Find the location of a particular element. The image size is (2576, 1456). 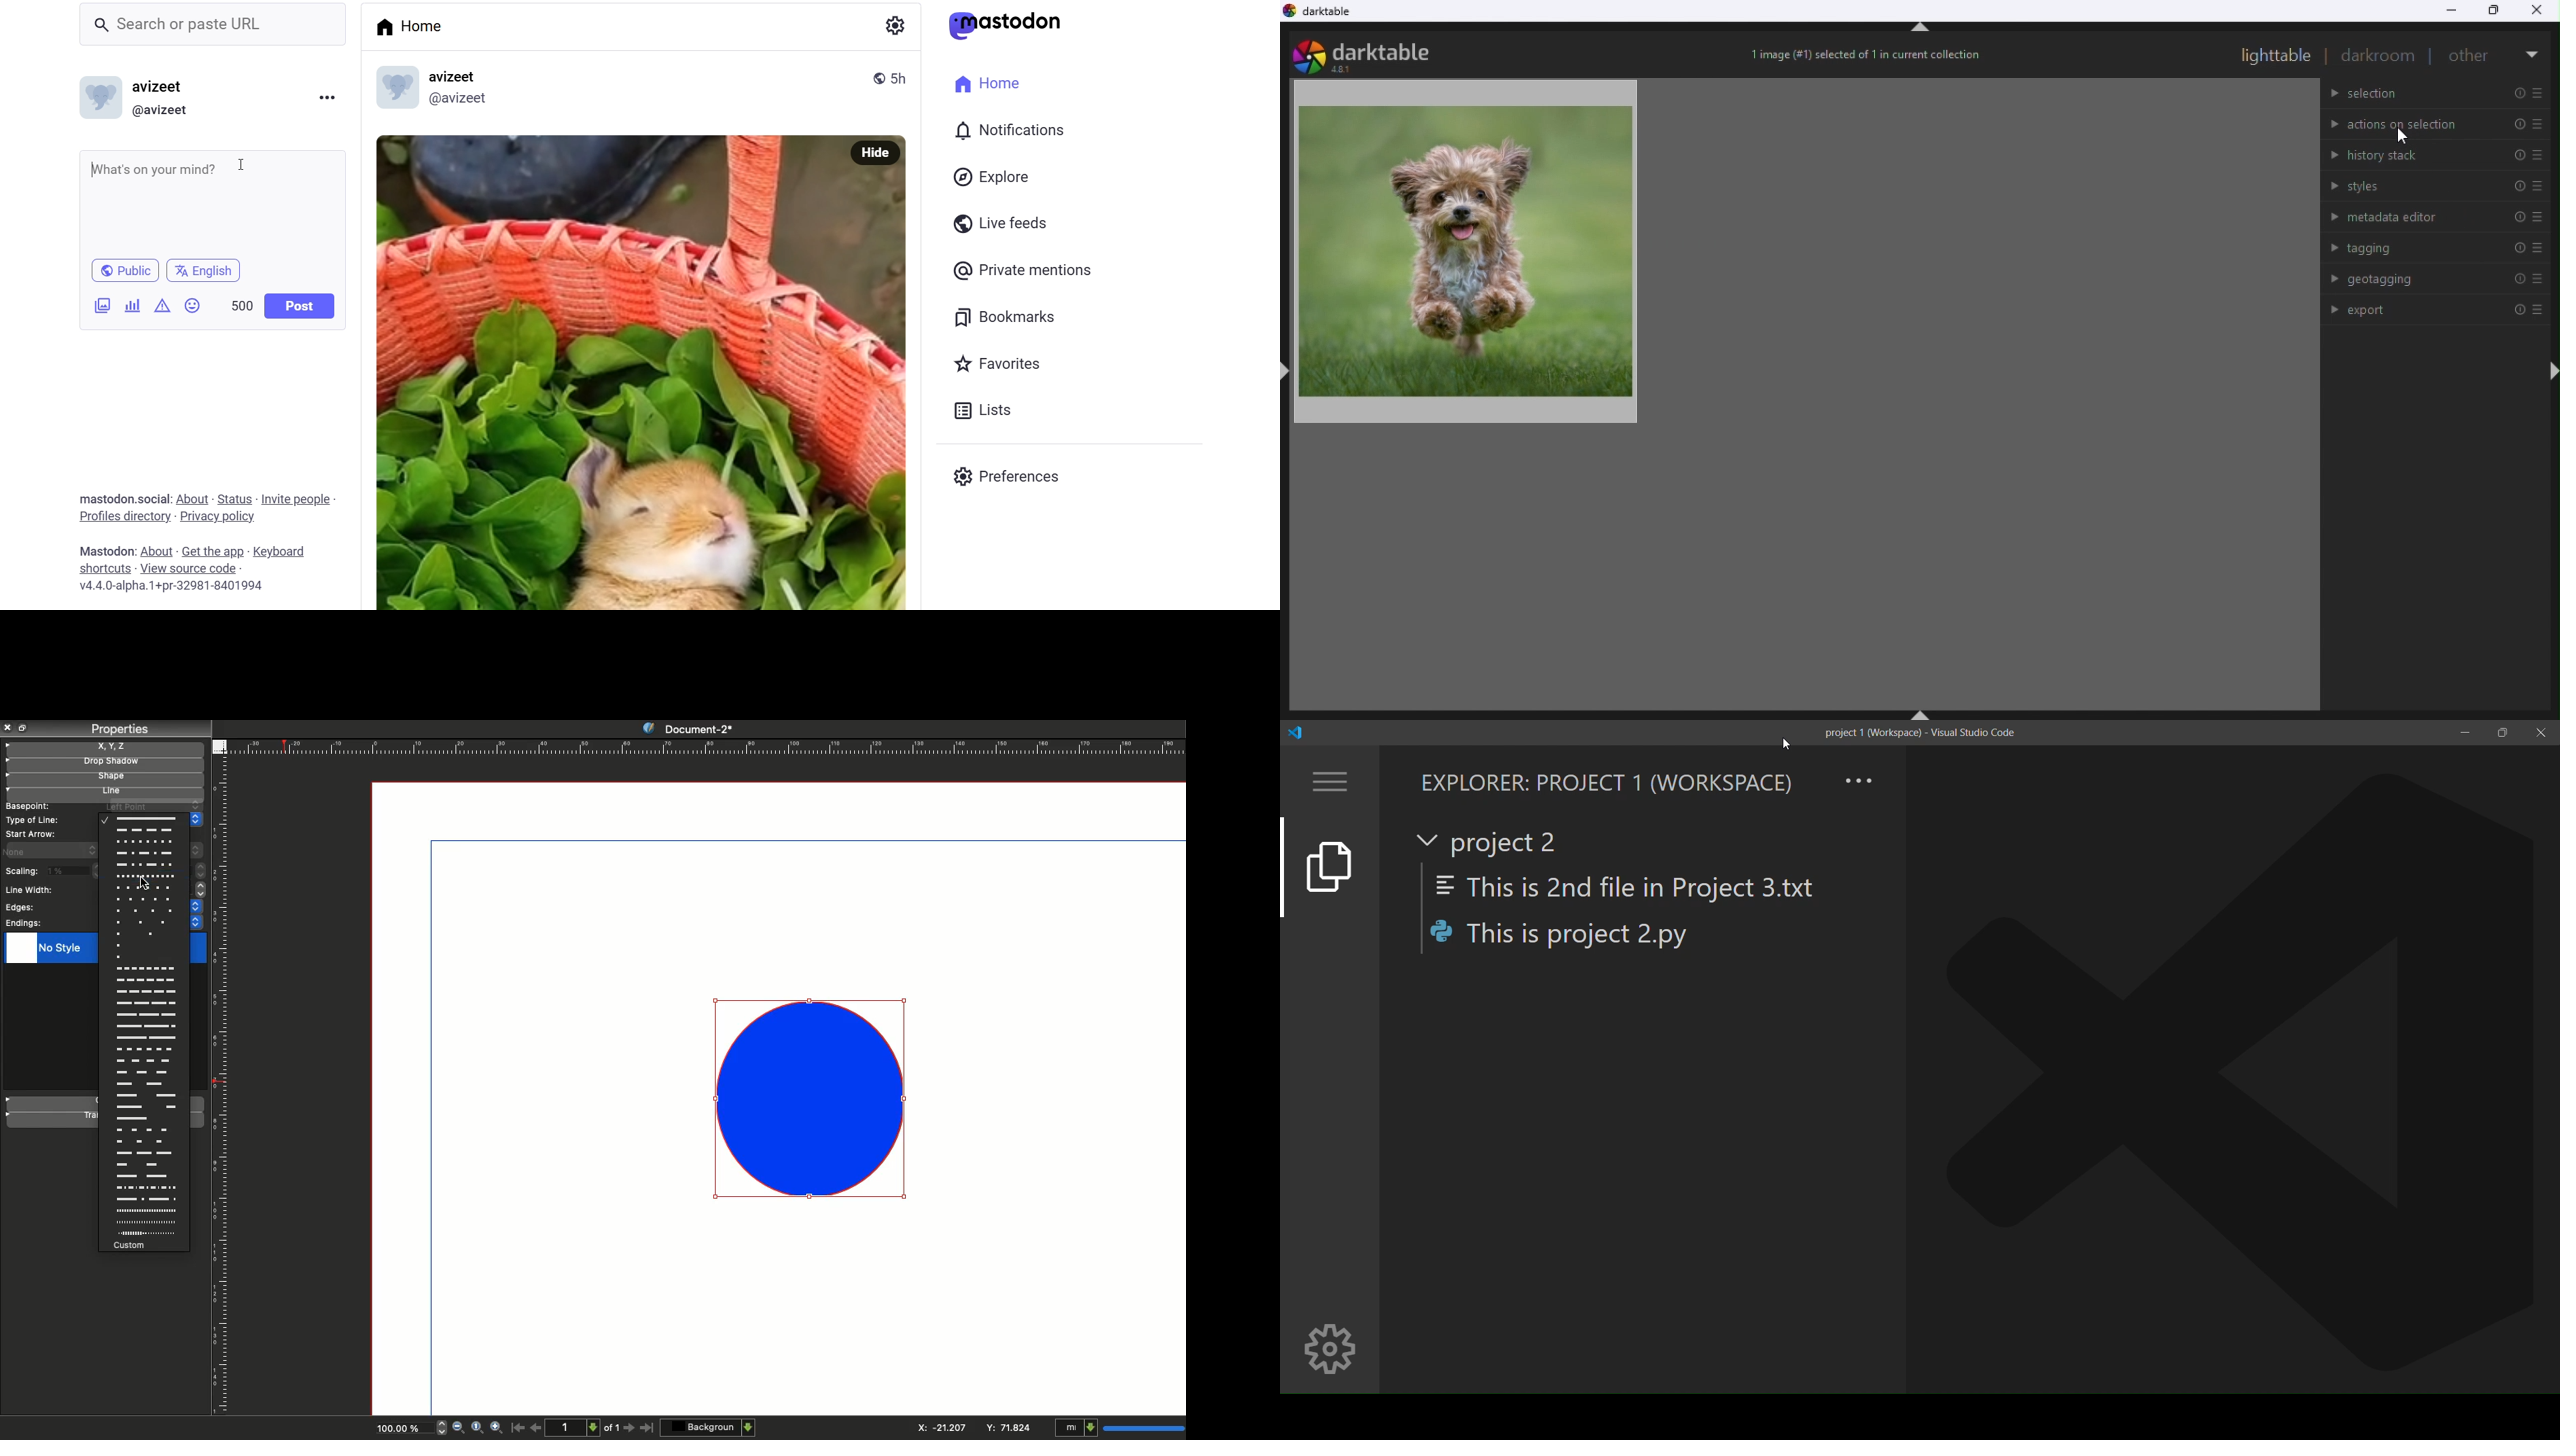

None is located at coordinates (41, 849).